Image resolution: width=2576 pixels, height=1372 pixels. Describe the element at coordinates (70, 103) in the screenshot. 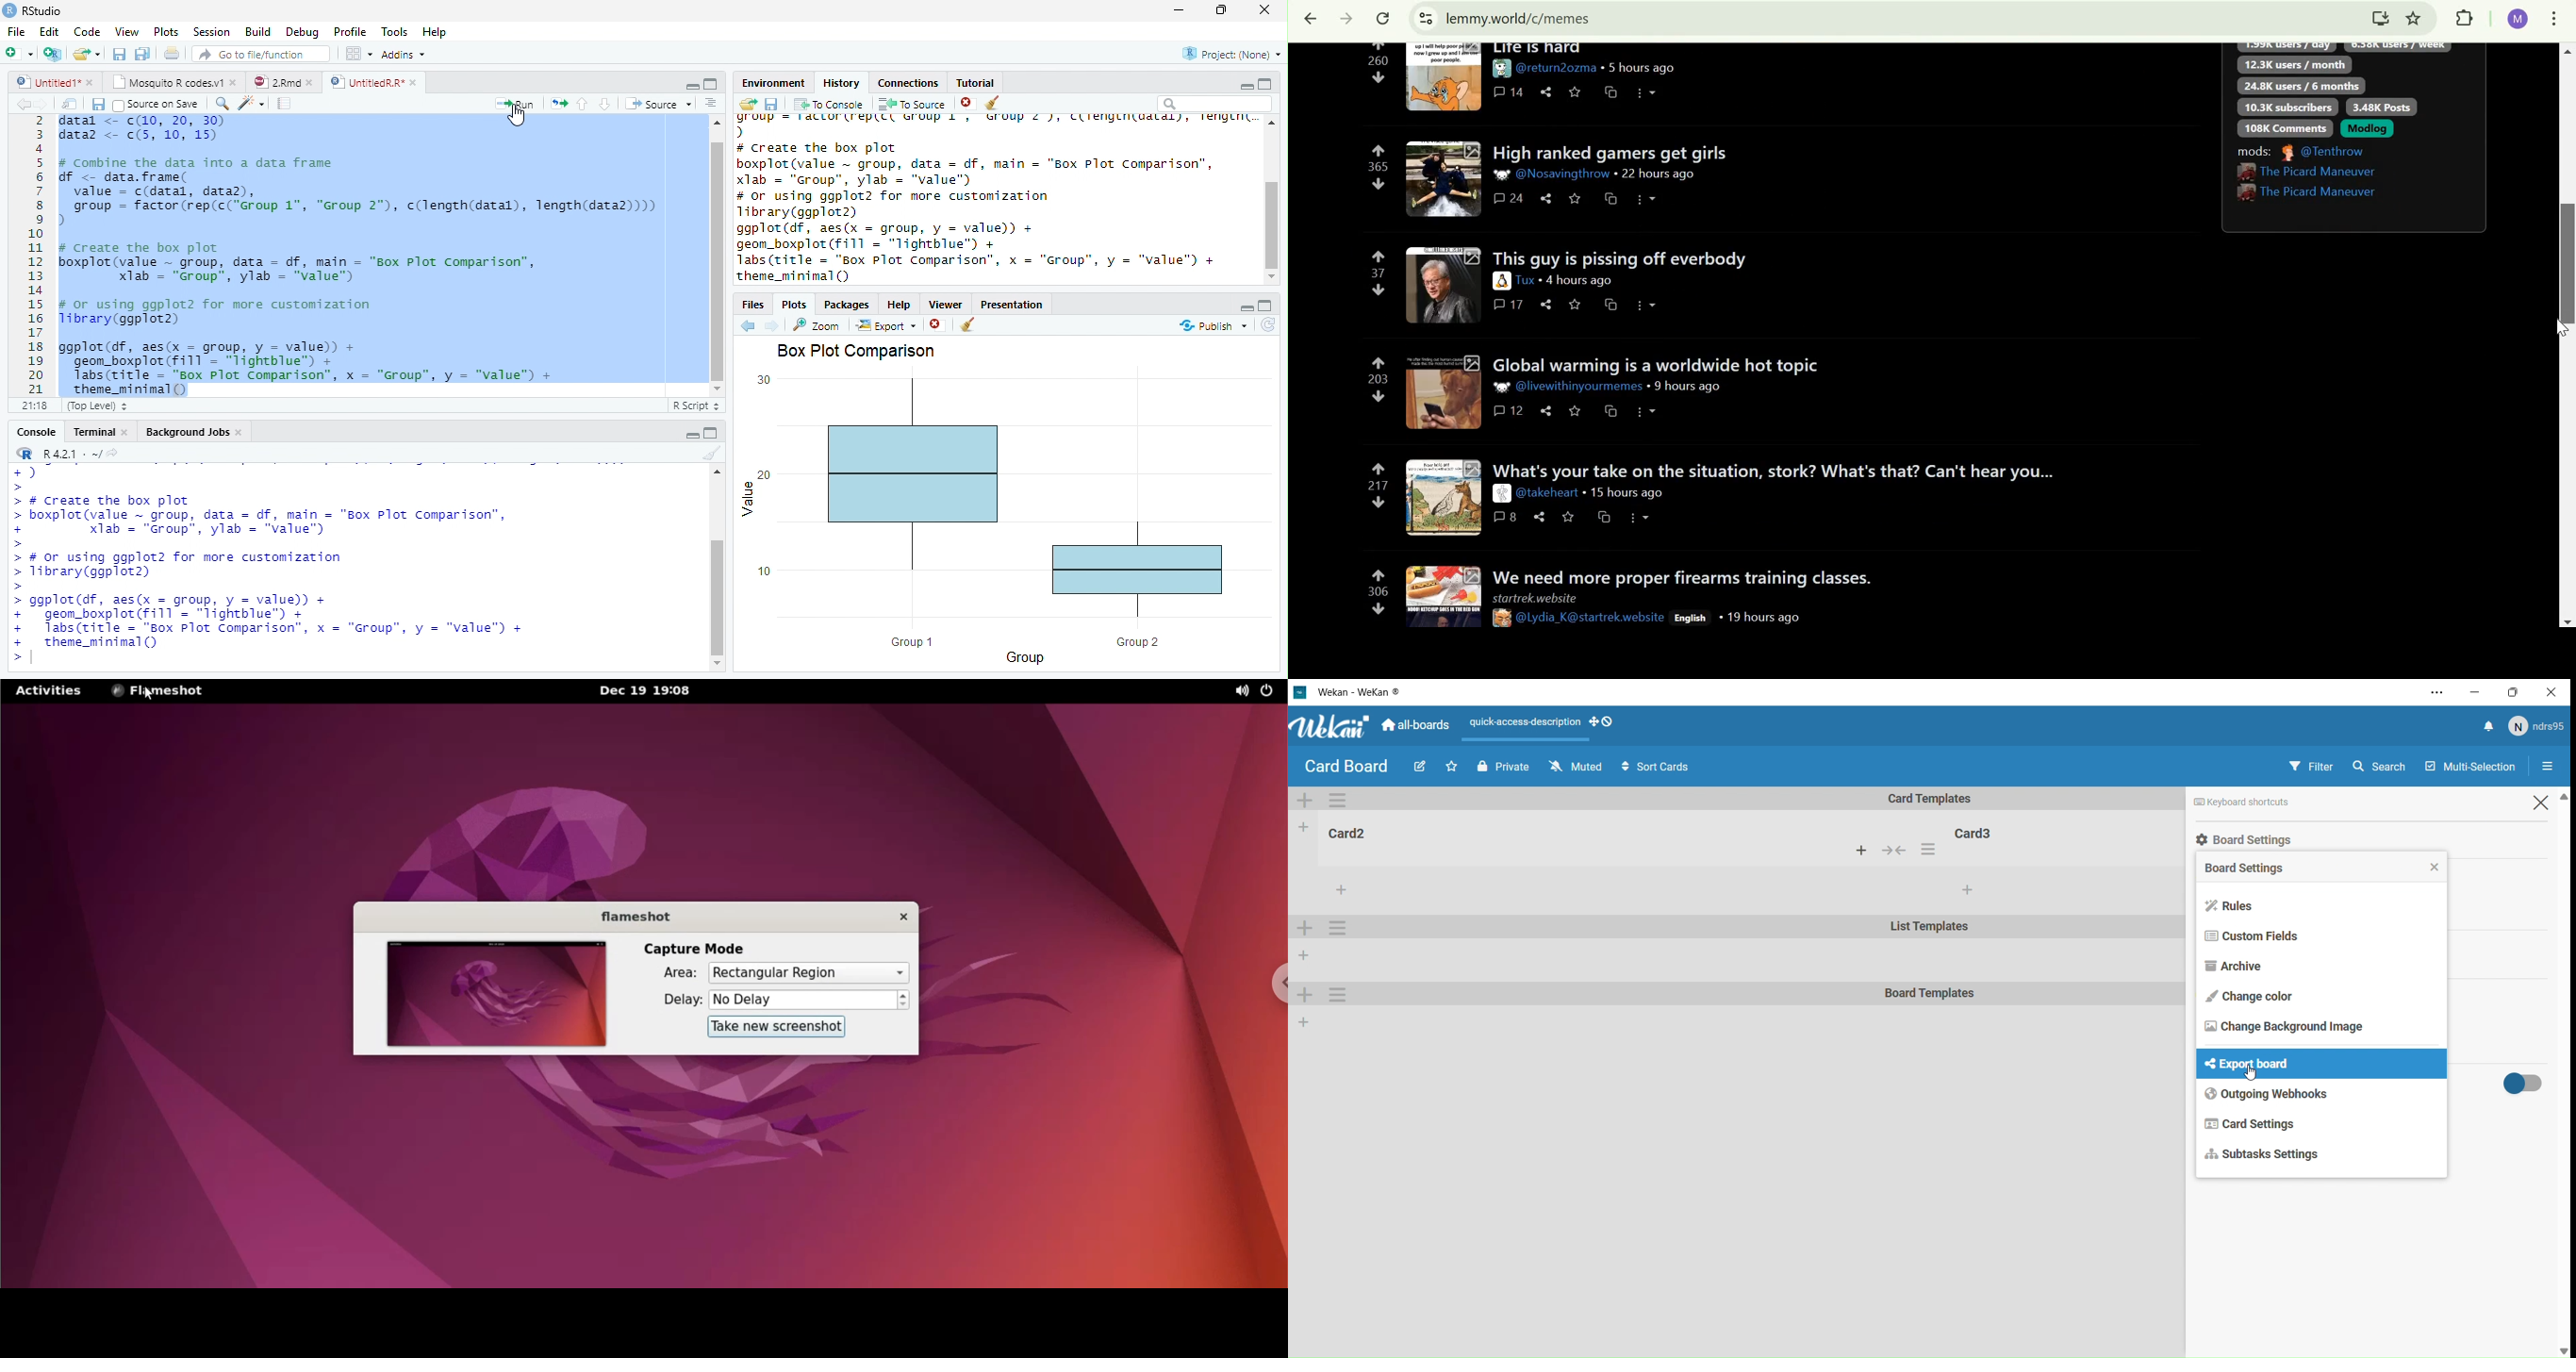

I see `Show in new window` at that location.